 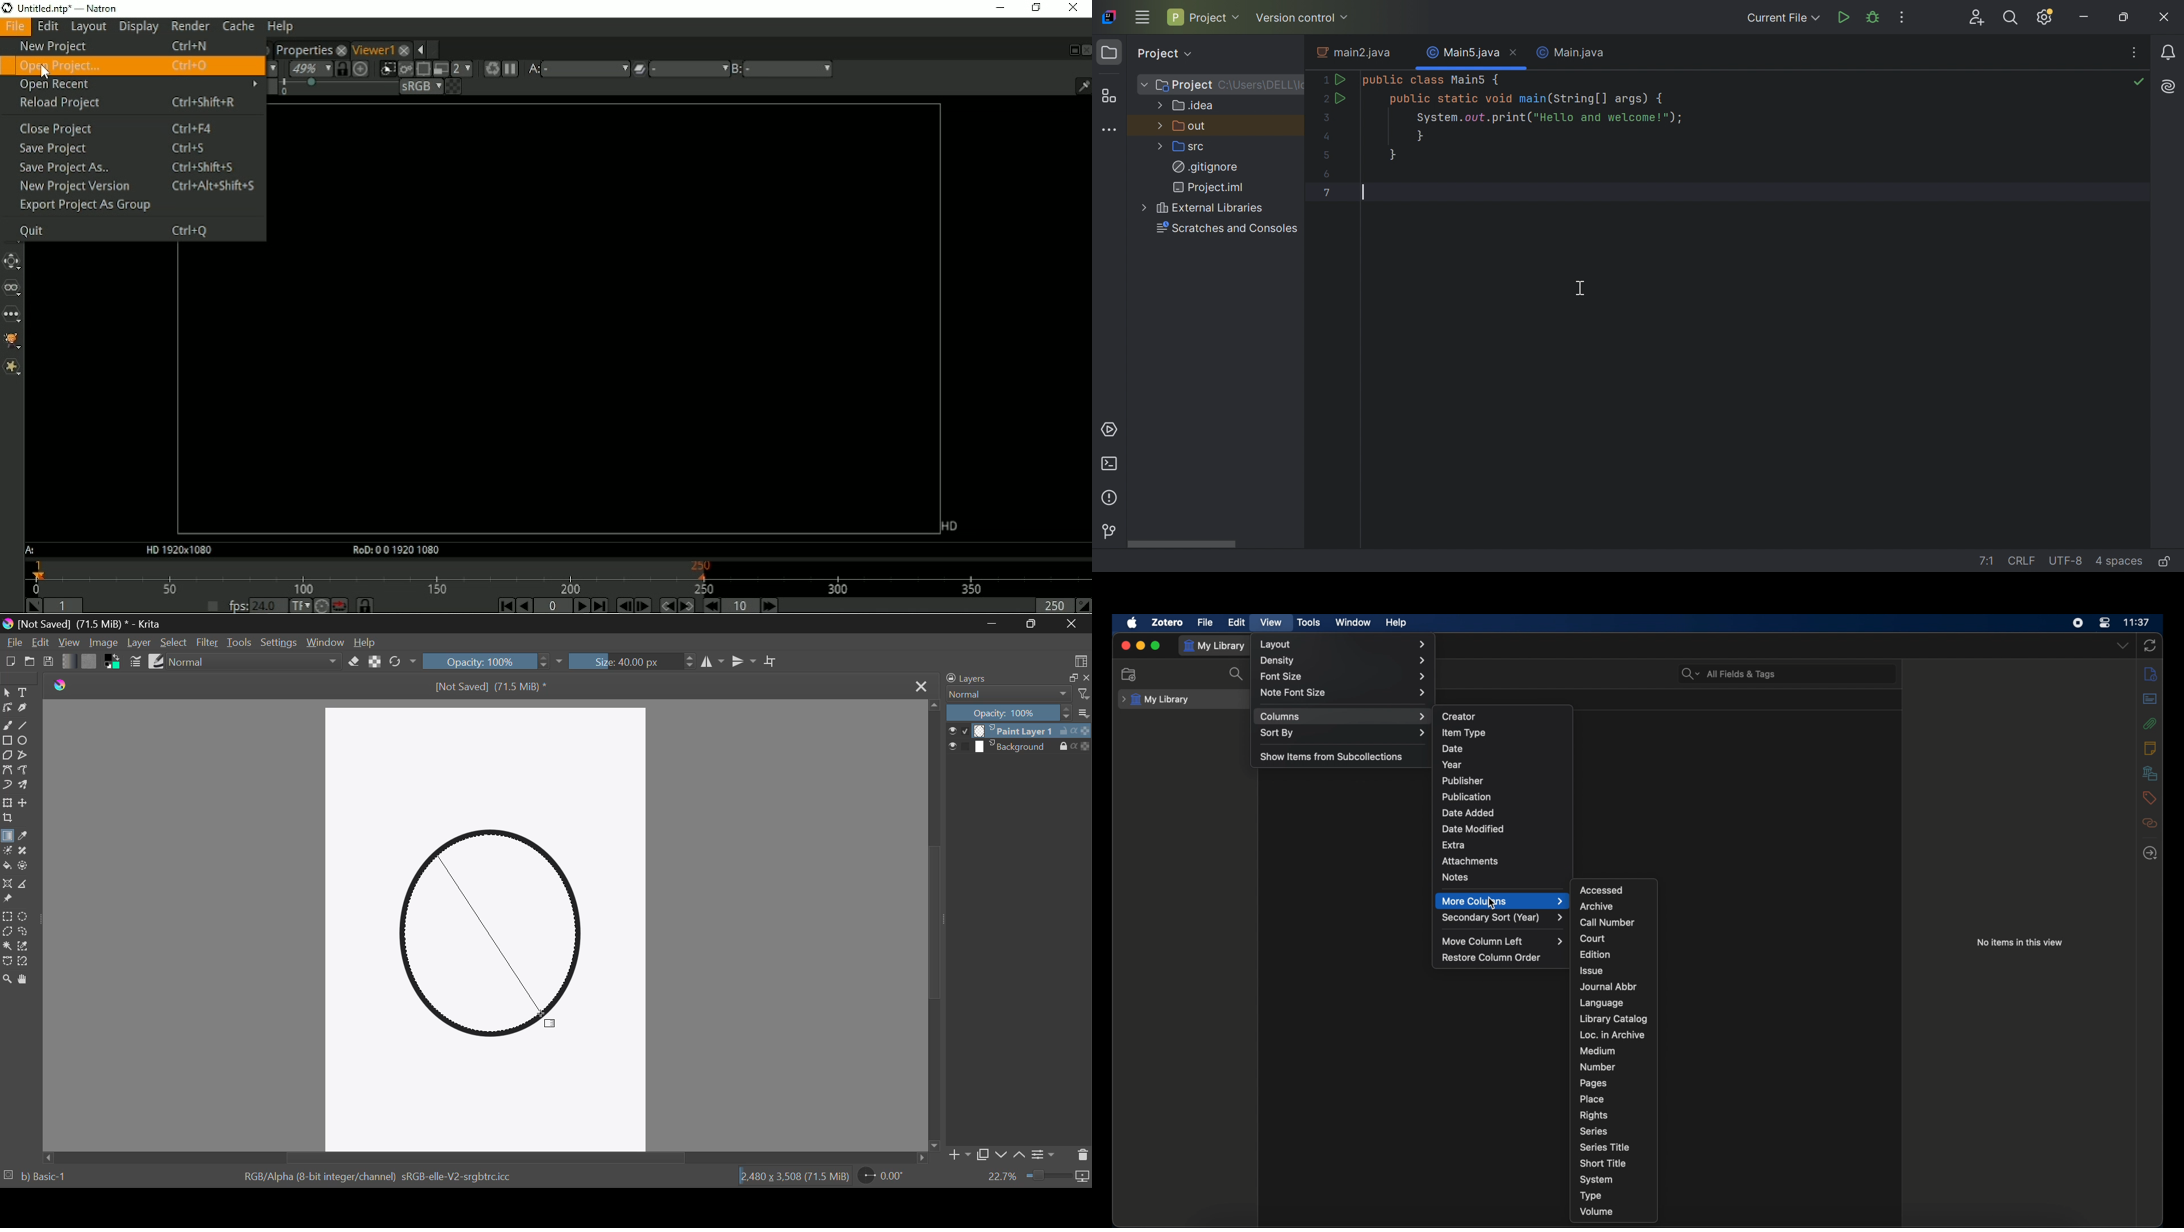 I want to click on Pan, so click(x=26, y=980).